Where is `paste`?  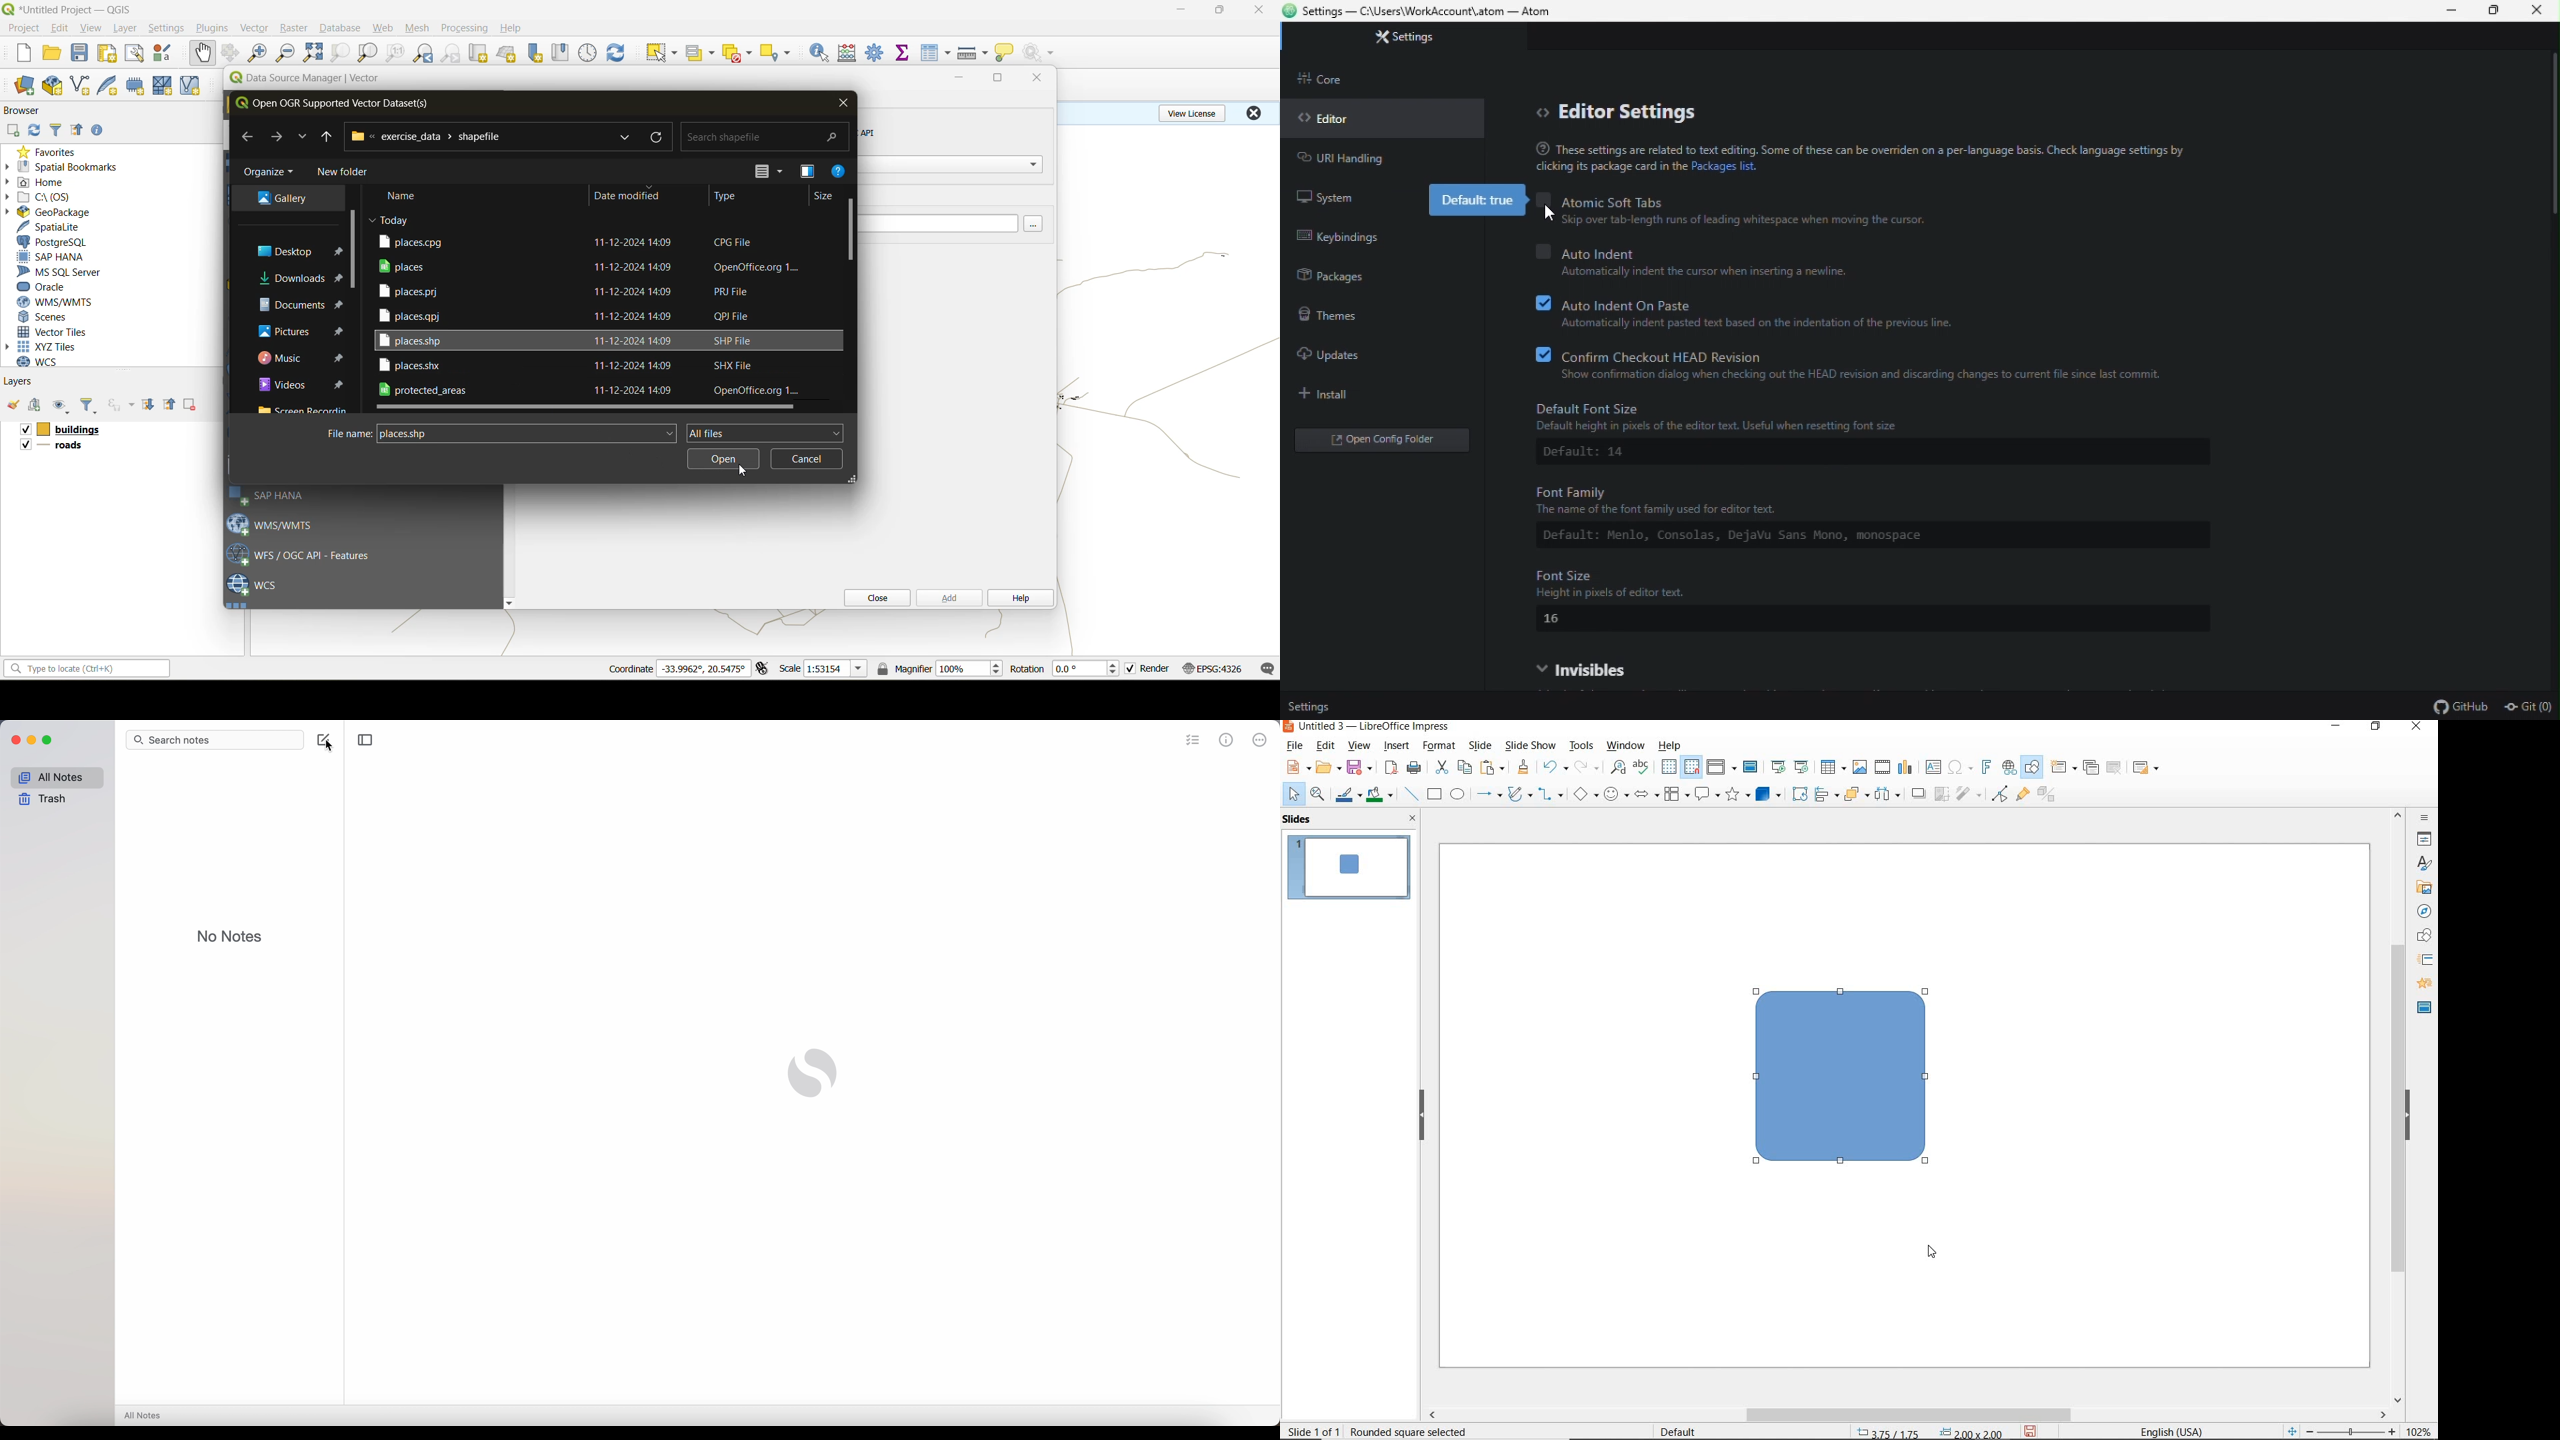
paste is located at coordinates (1491, 769).